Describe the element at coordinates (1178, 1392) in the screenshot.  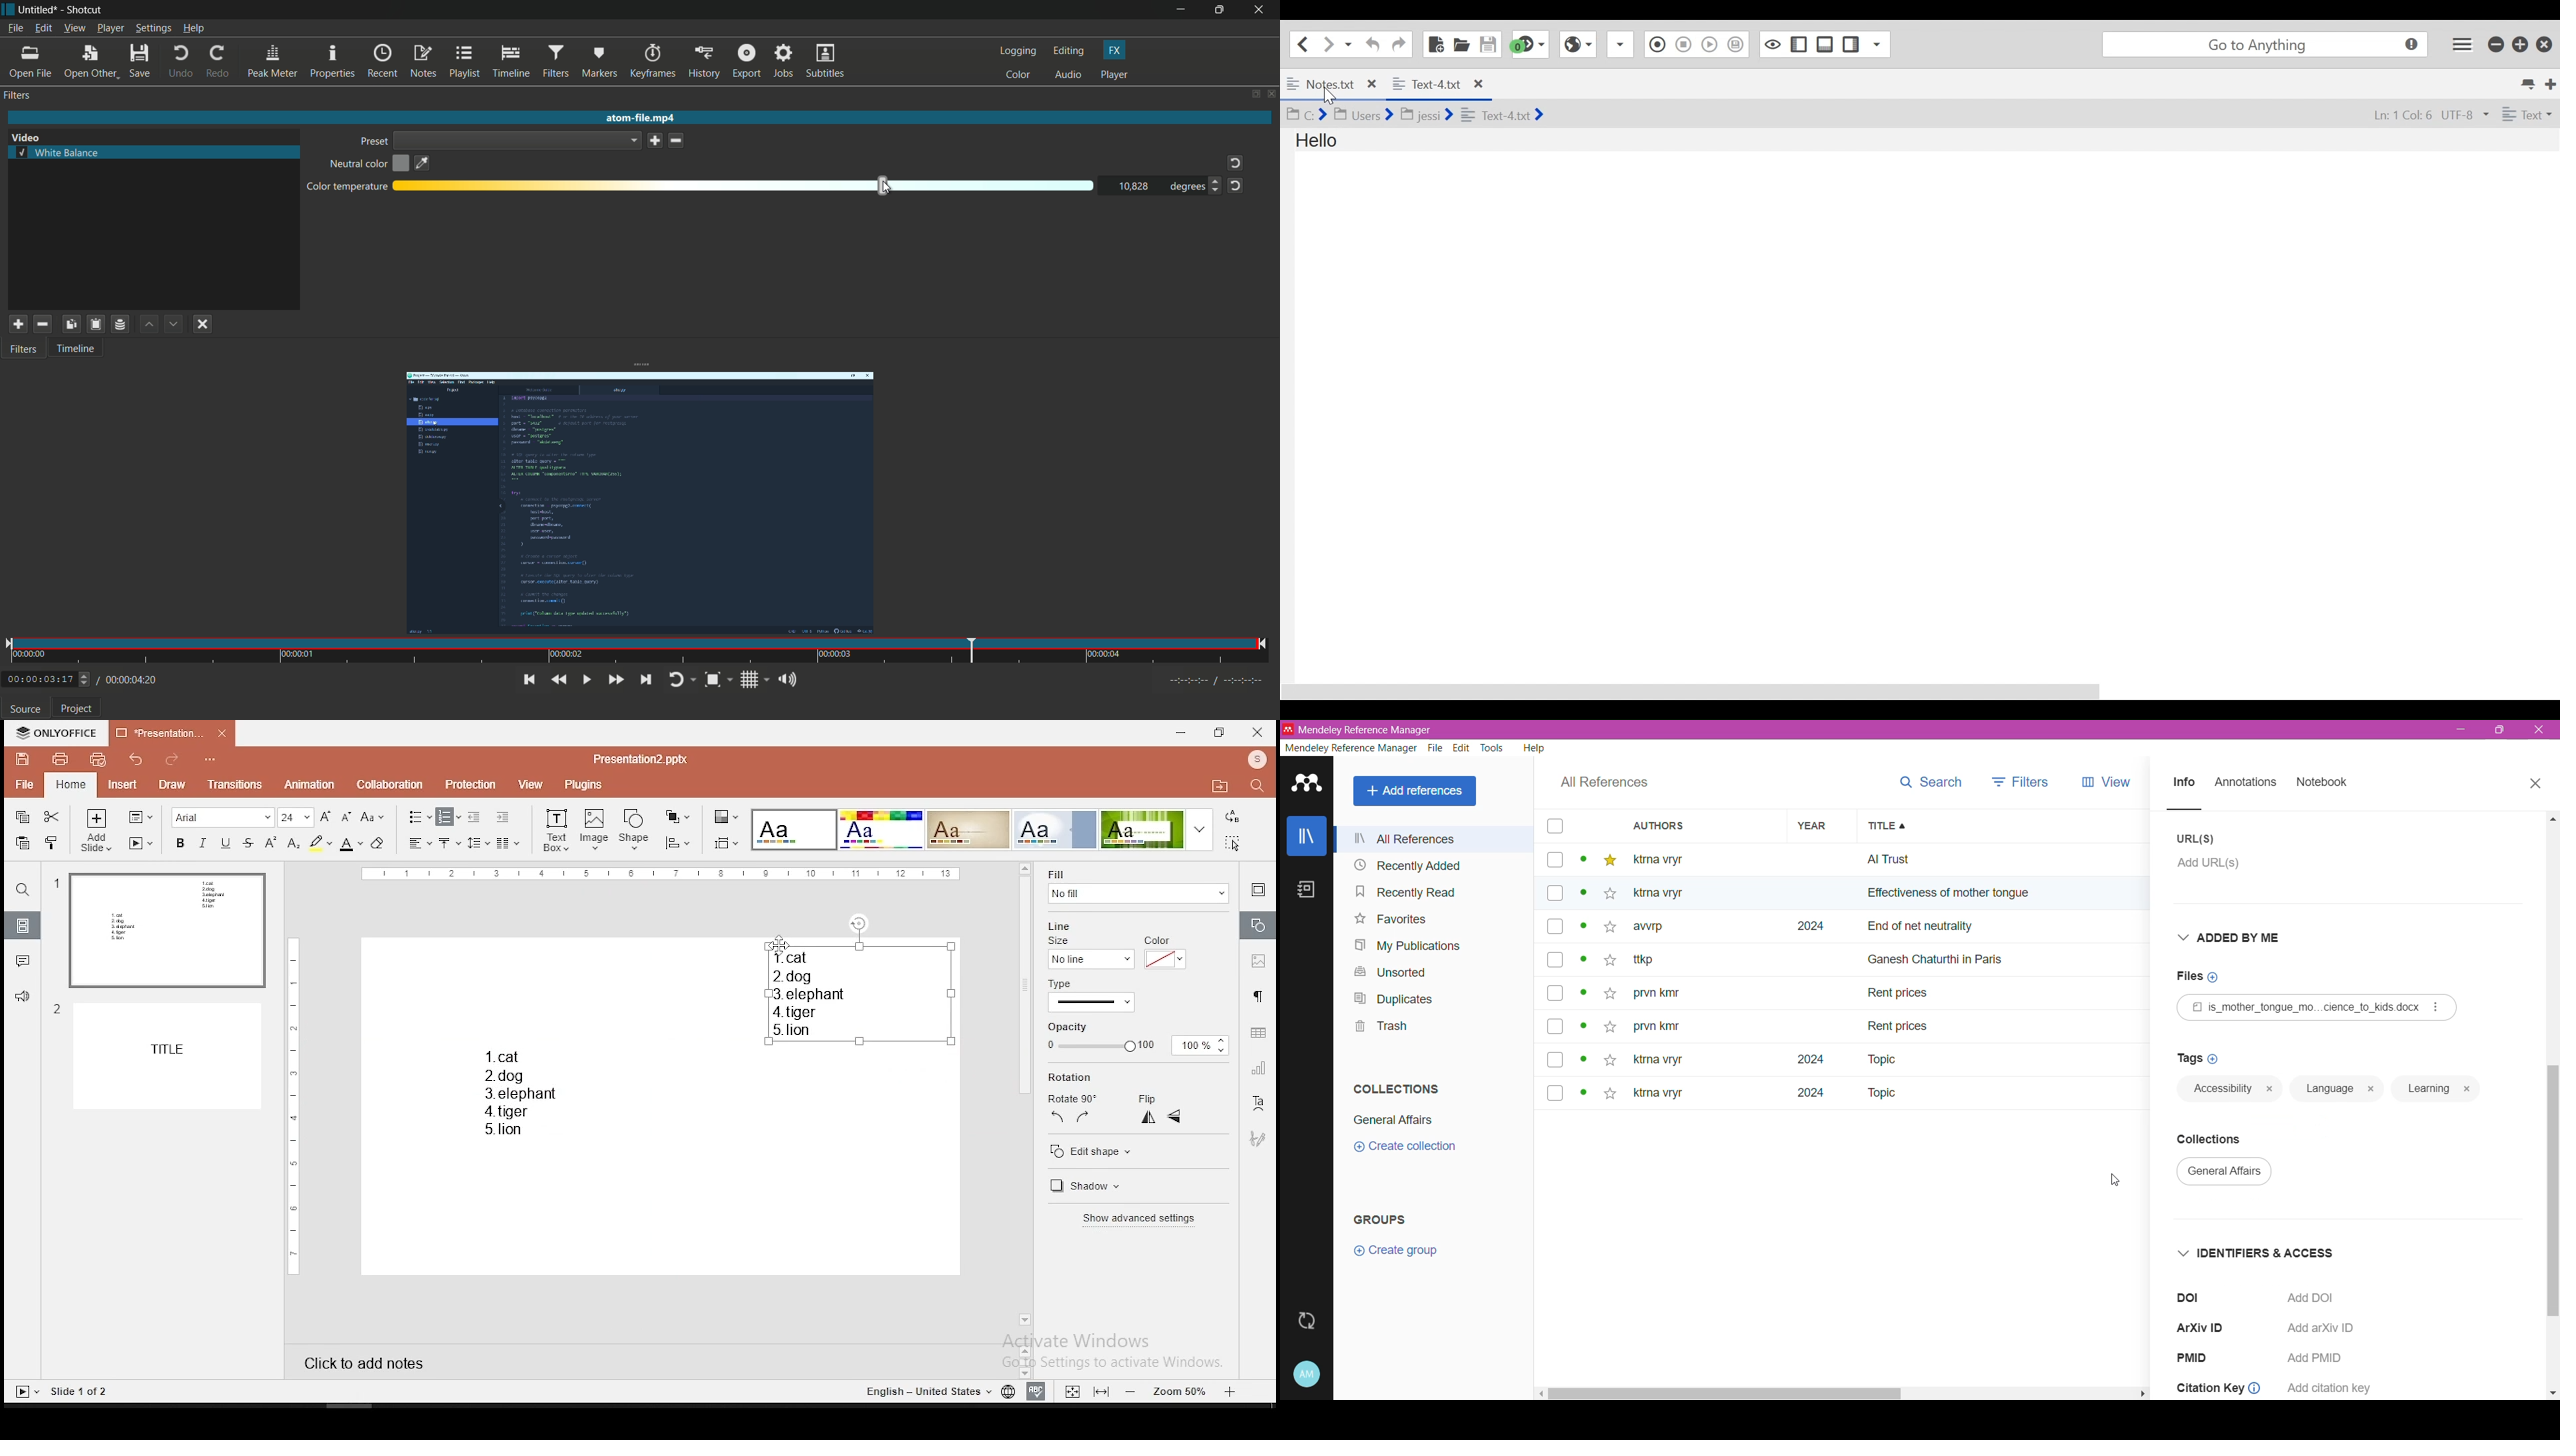
I see `zoom level` at that location.